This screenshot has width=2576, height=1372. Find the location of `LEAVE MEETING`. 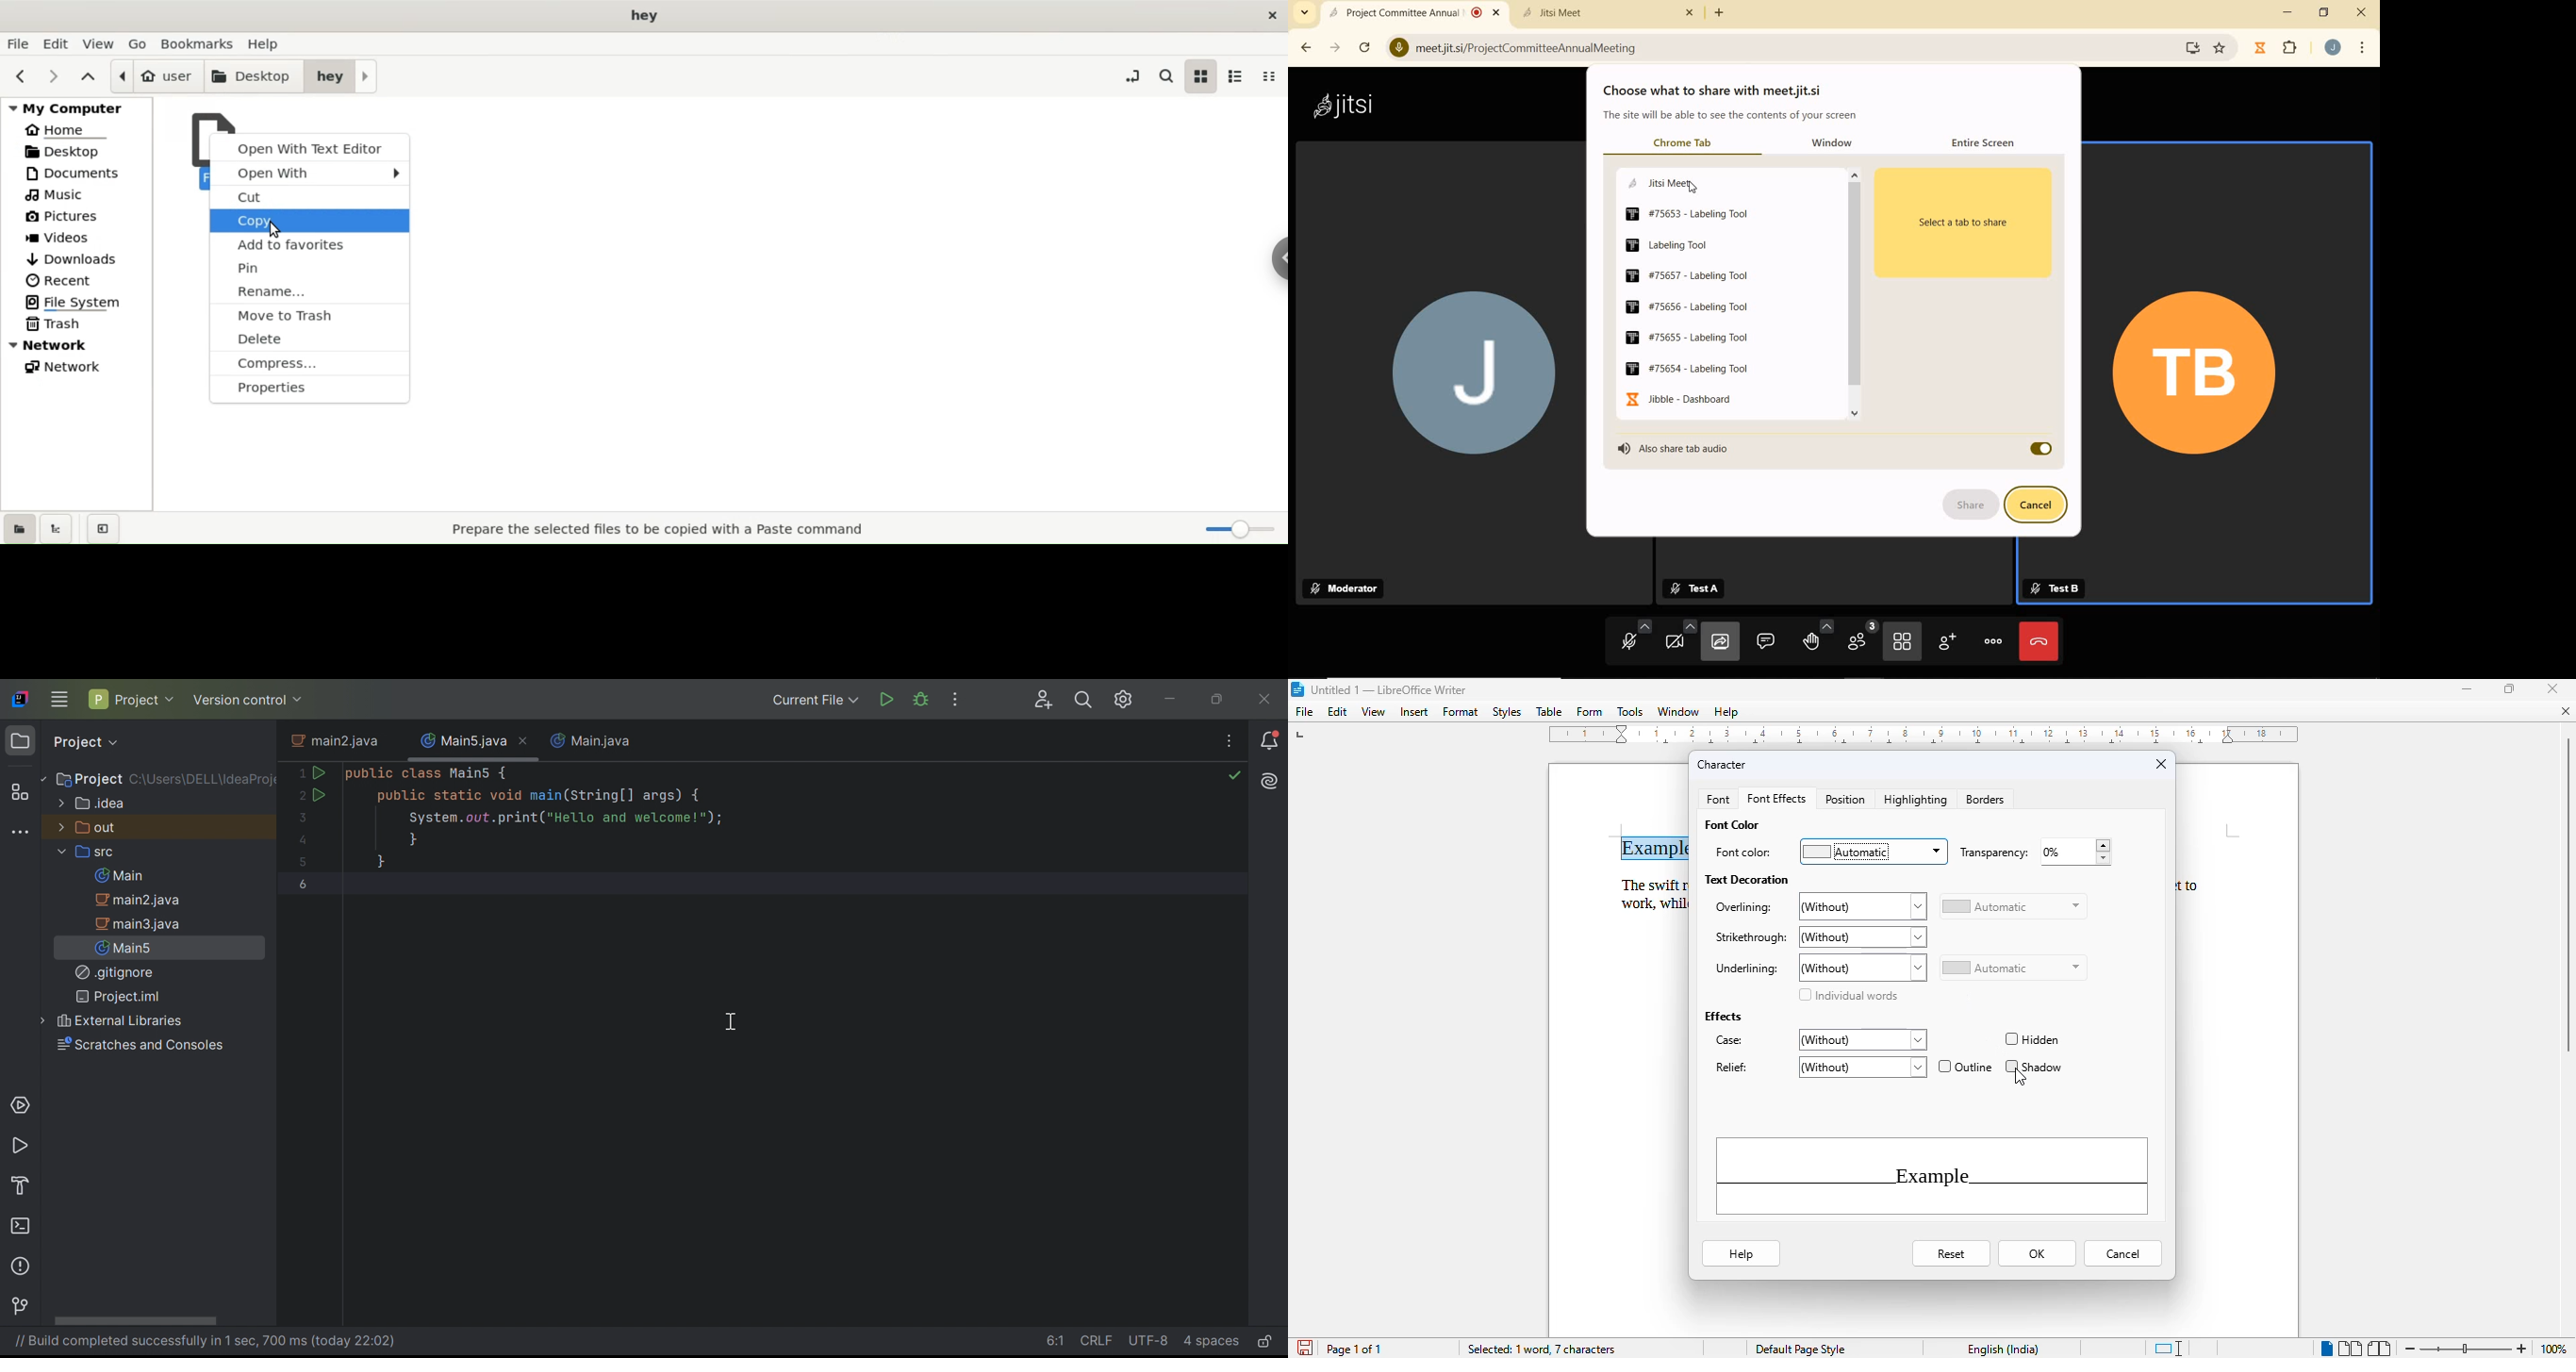

LEAVE MEETING is located at coordinates (2039, 641).